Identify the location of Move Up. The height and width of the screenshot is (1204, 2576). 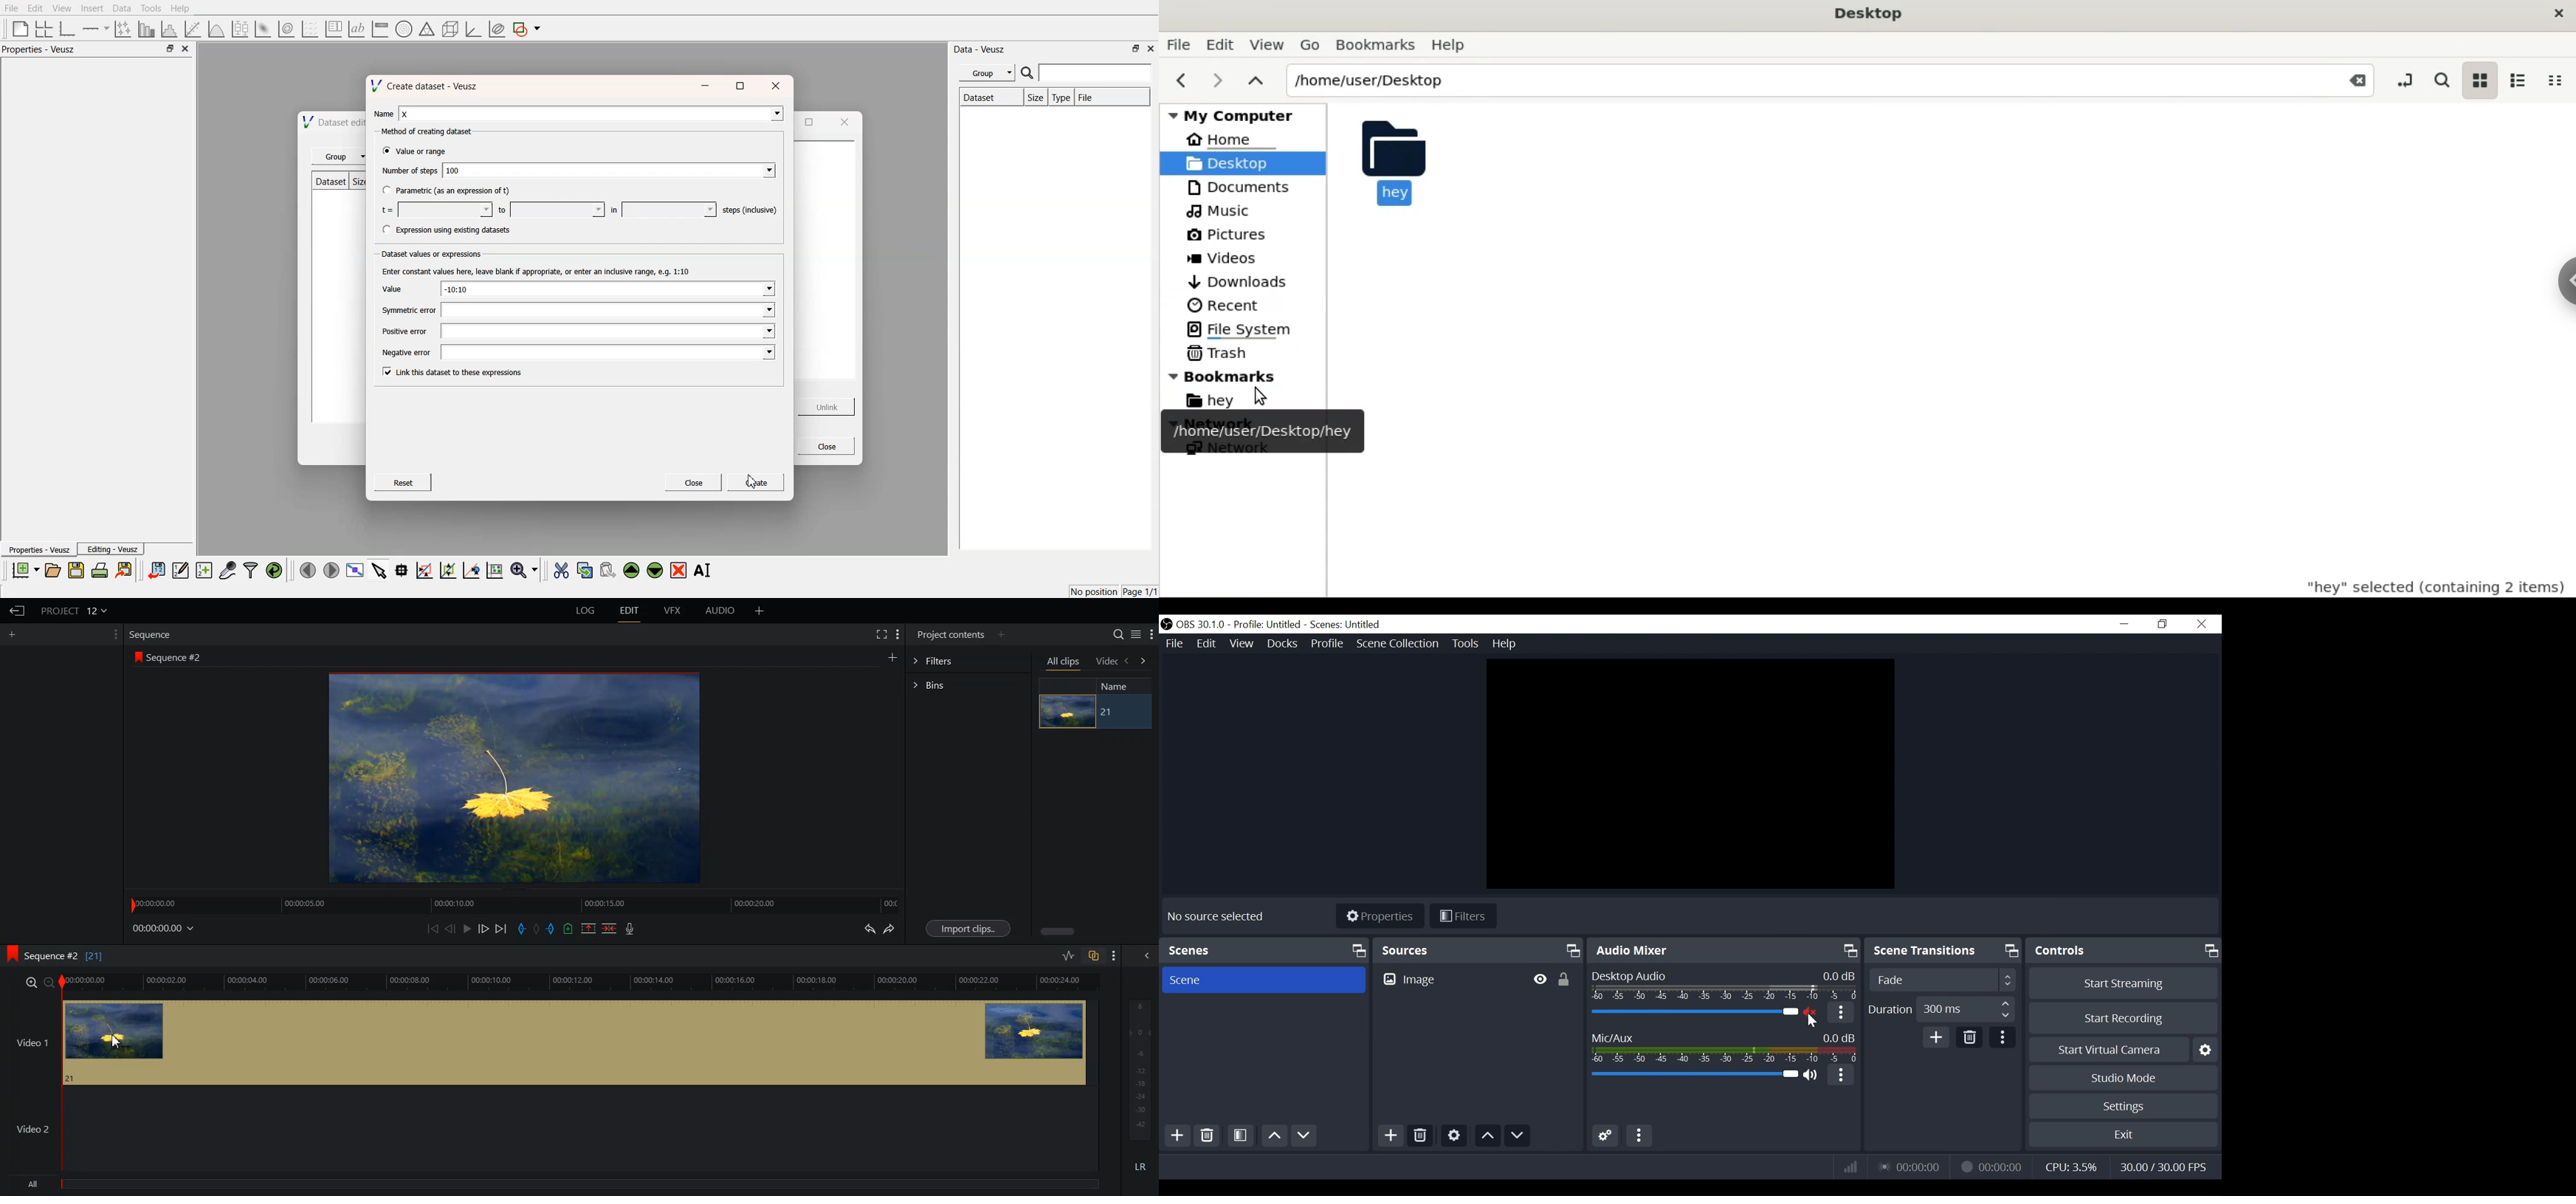
(1274, 1137).